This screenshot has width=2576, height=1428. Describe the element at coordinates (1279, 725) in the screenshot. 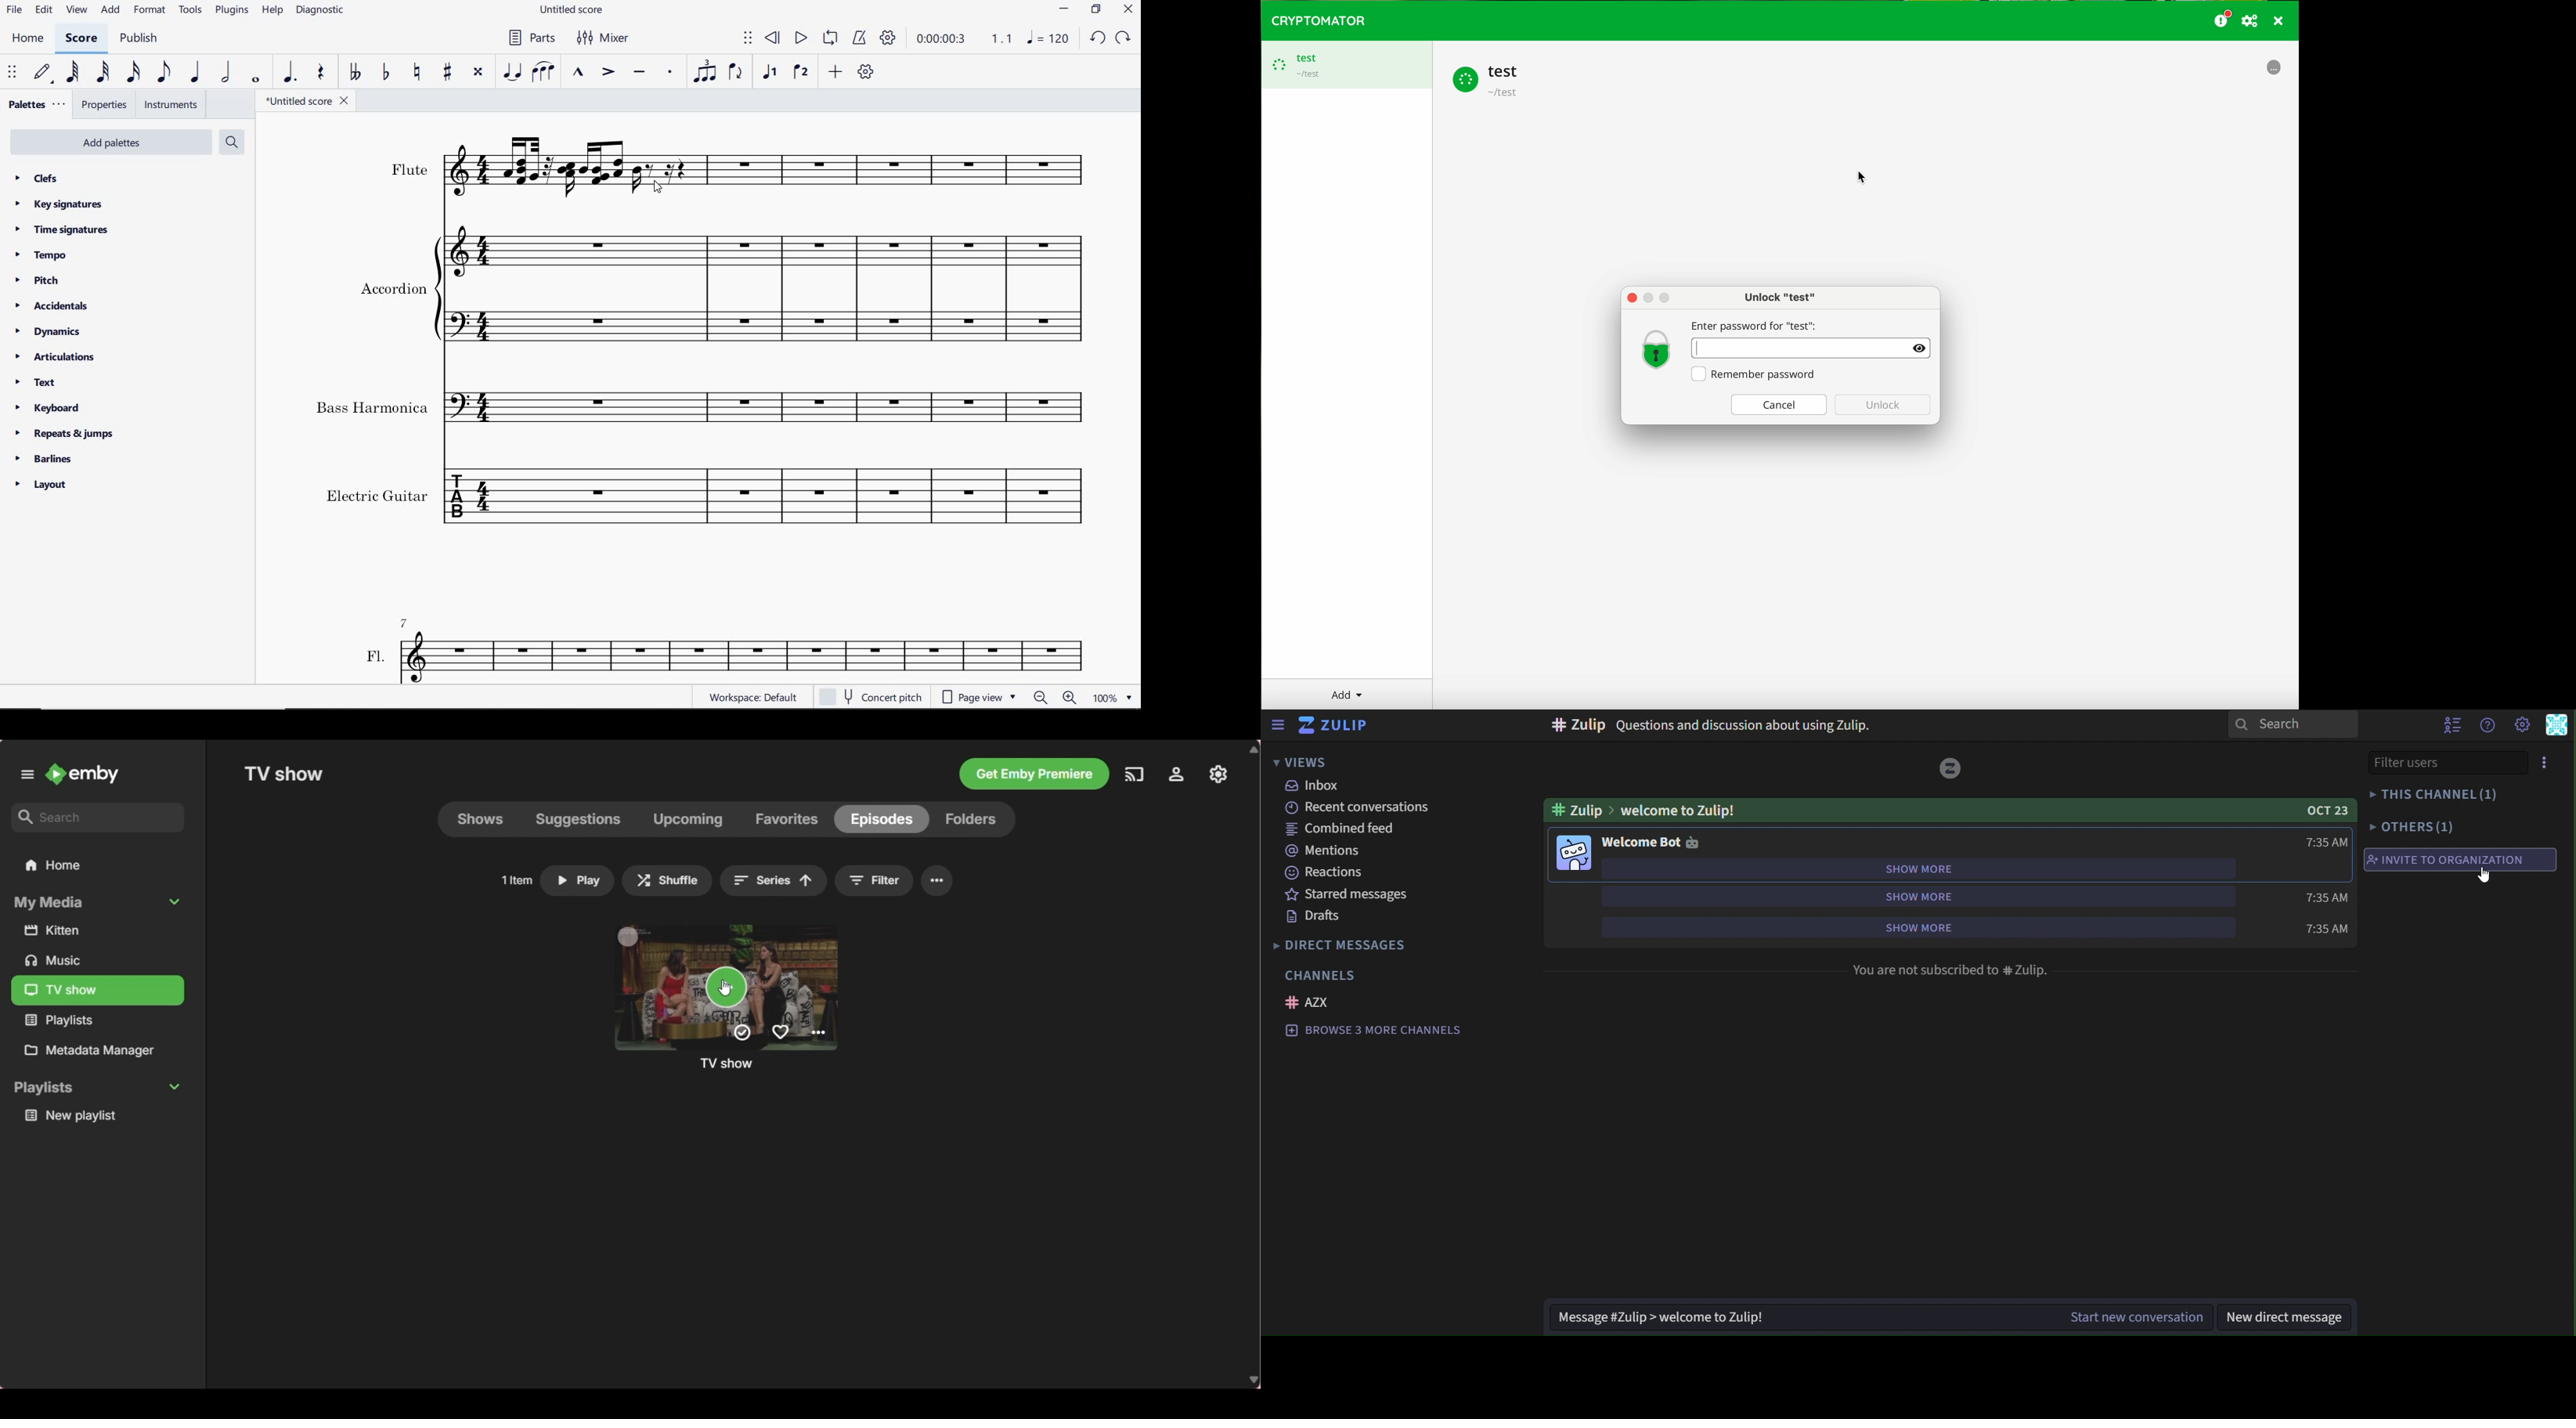

I see `sidebar` at that location.